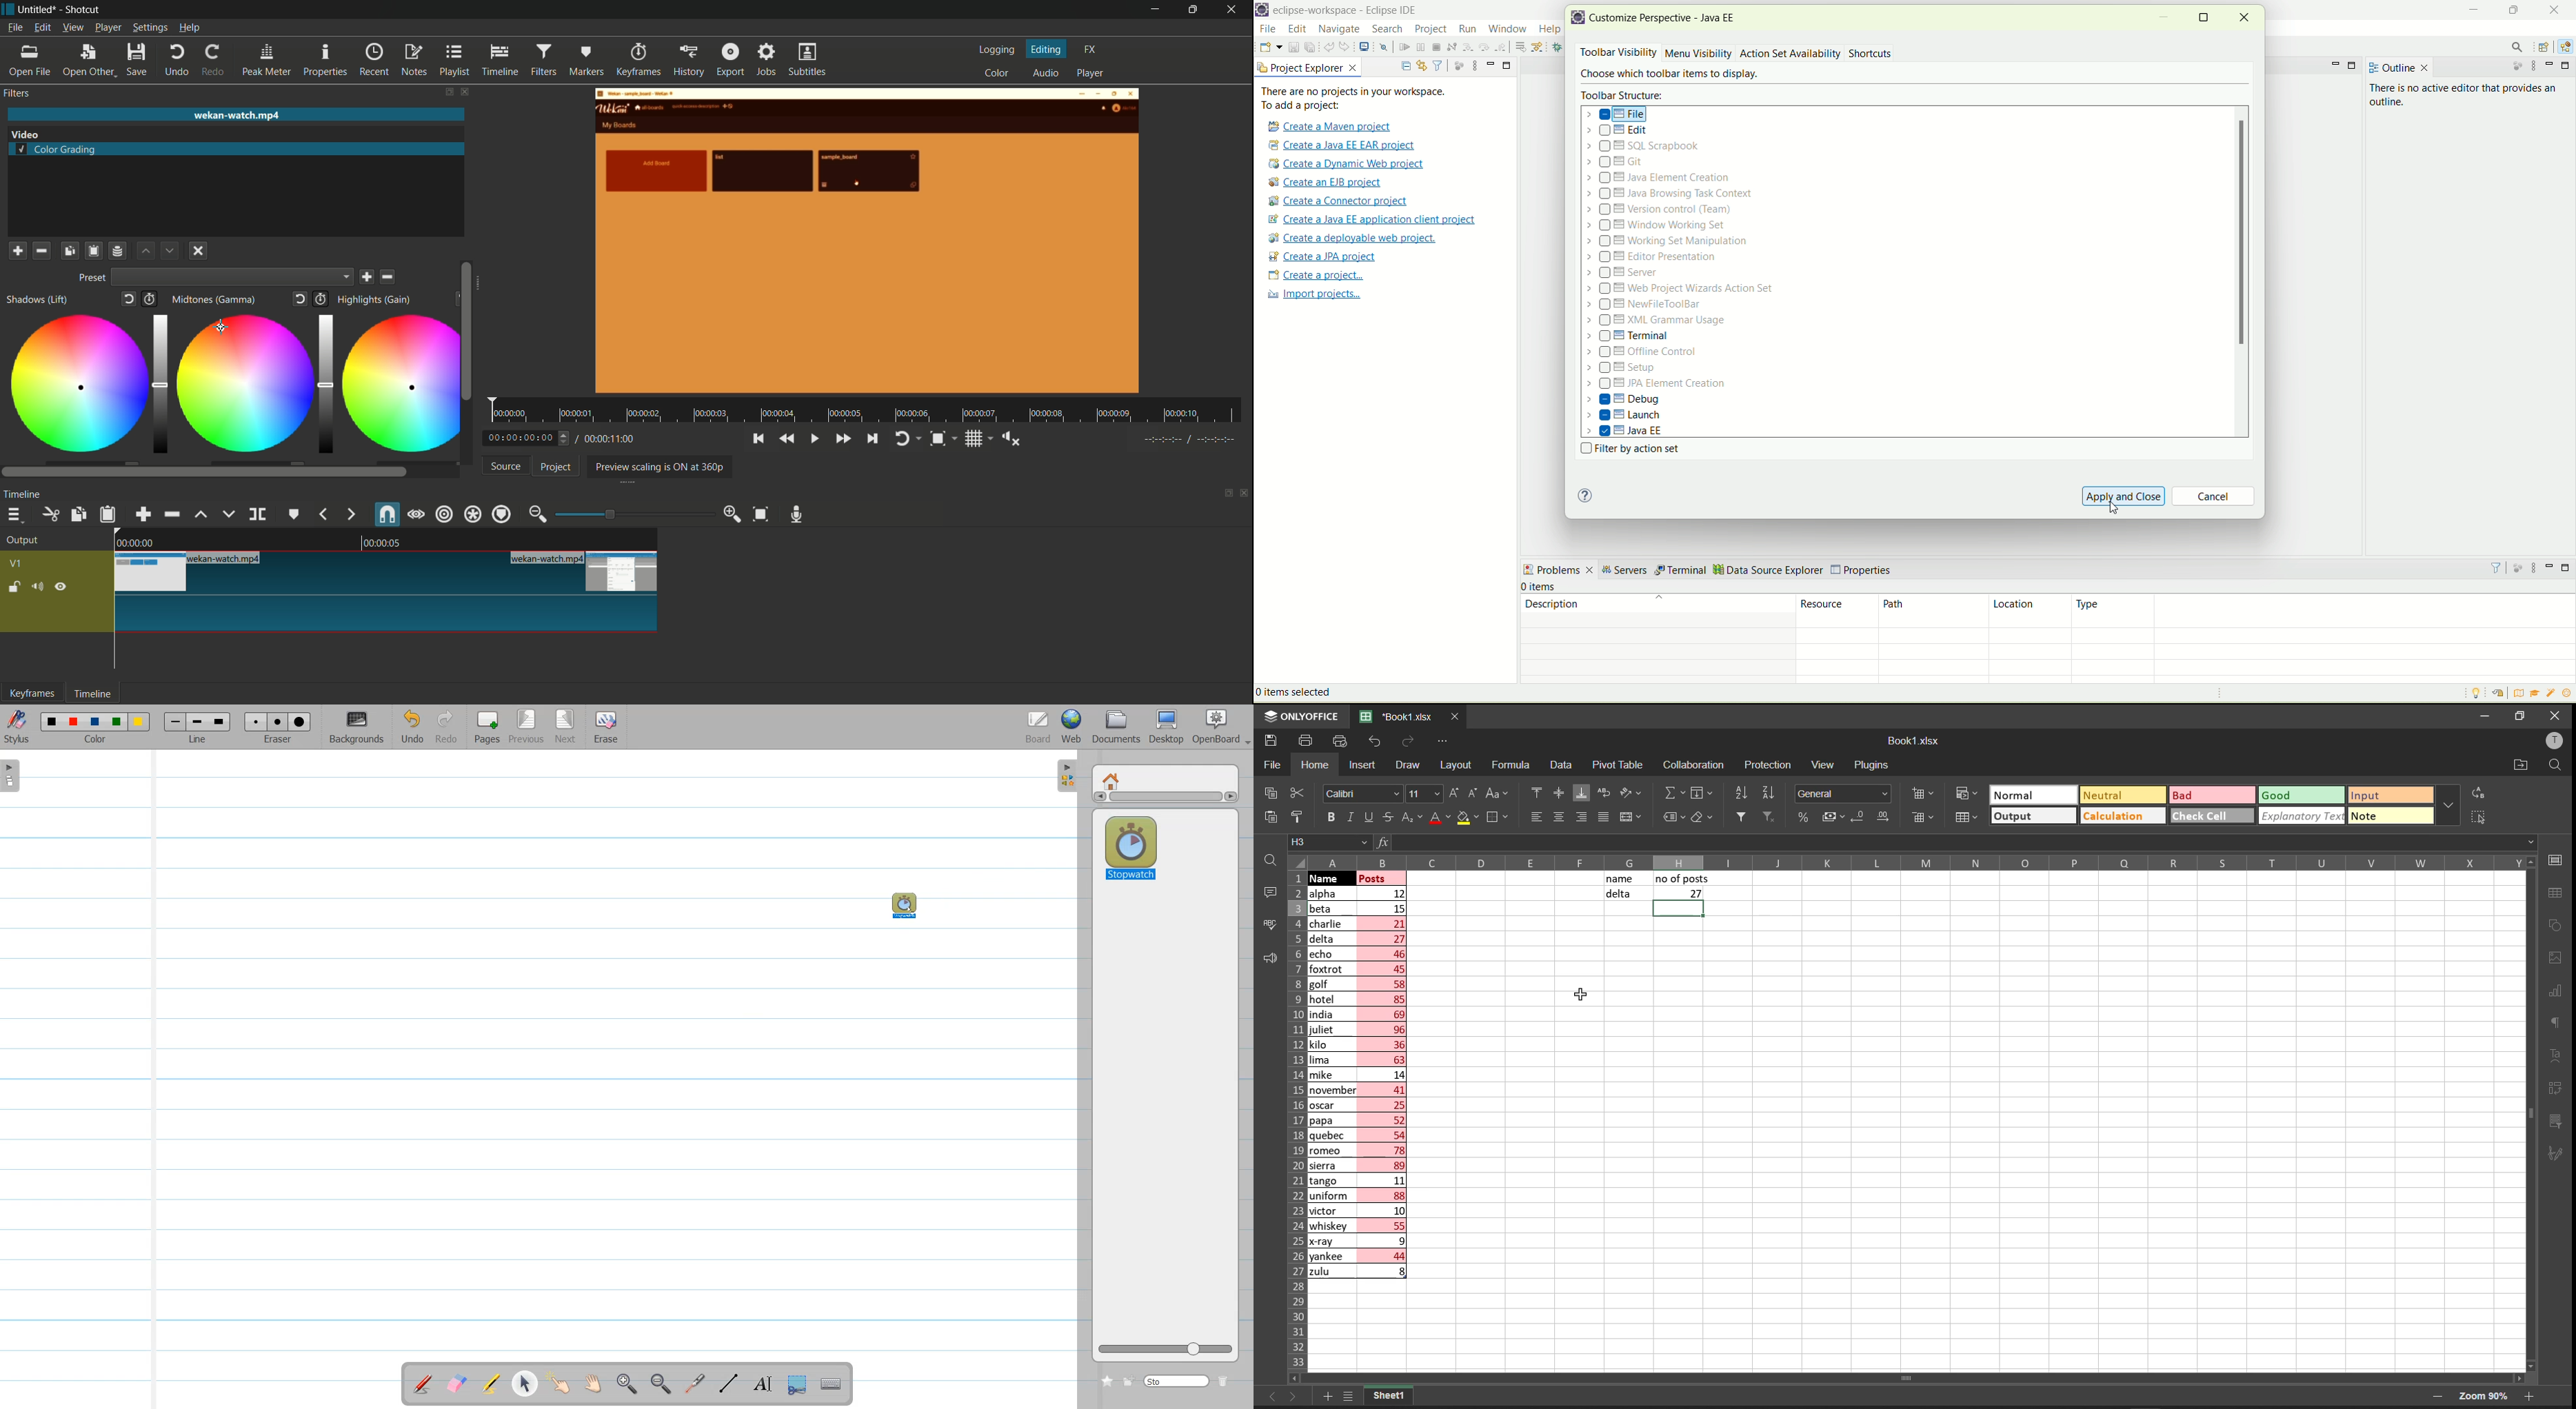 This screenshot has width=2576, height=1428. Describe the element at coordinates (1910, 1378) in the screenshot. I see `horizontal scroll bar` at that location.